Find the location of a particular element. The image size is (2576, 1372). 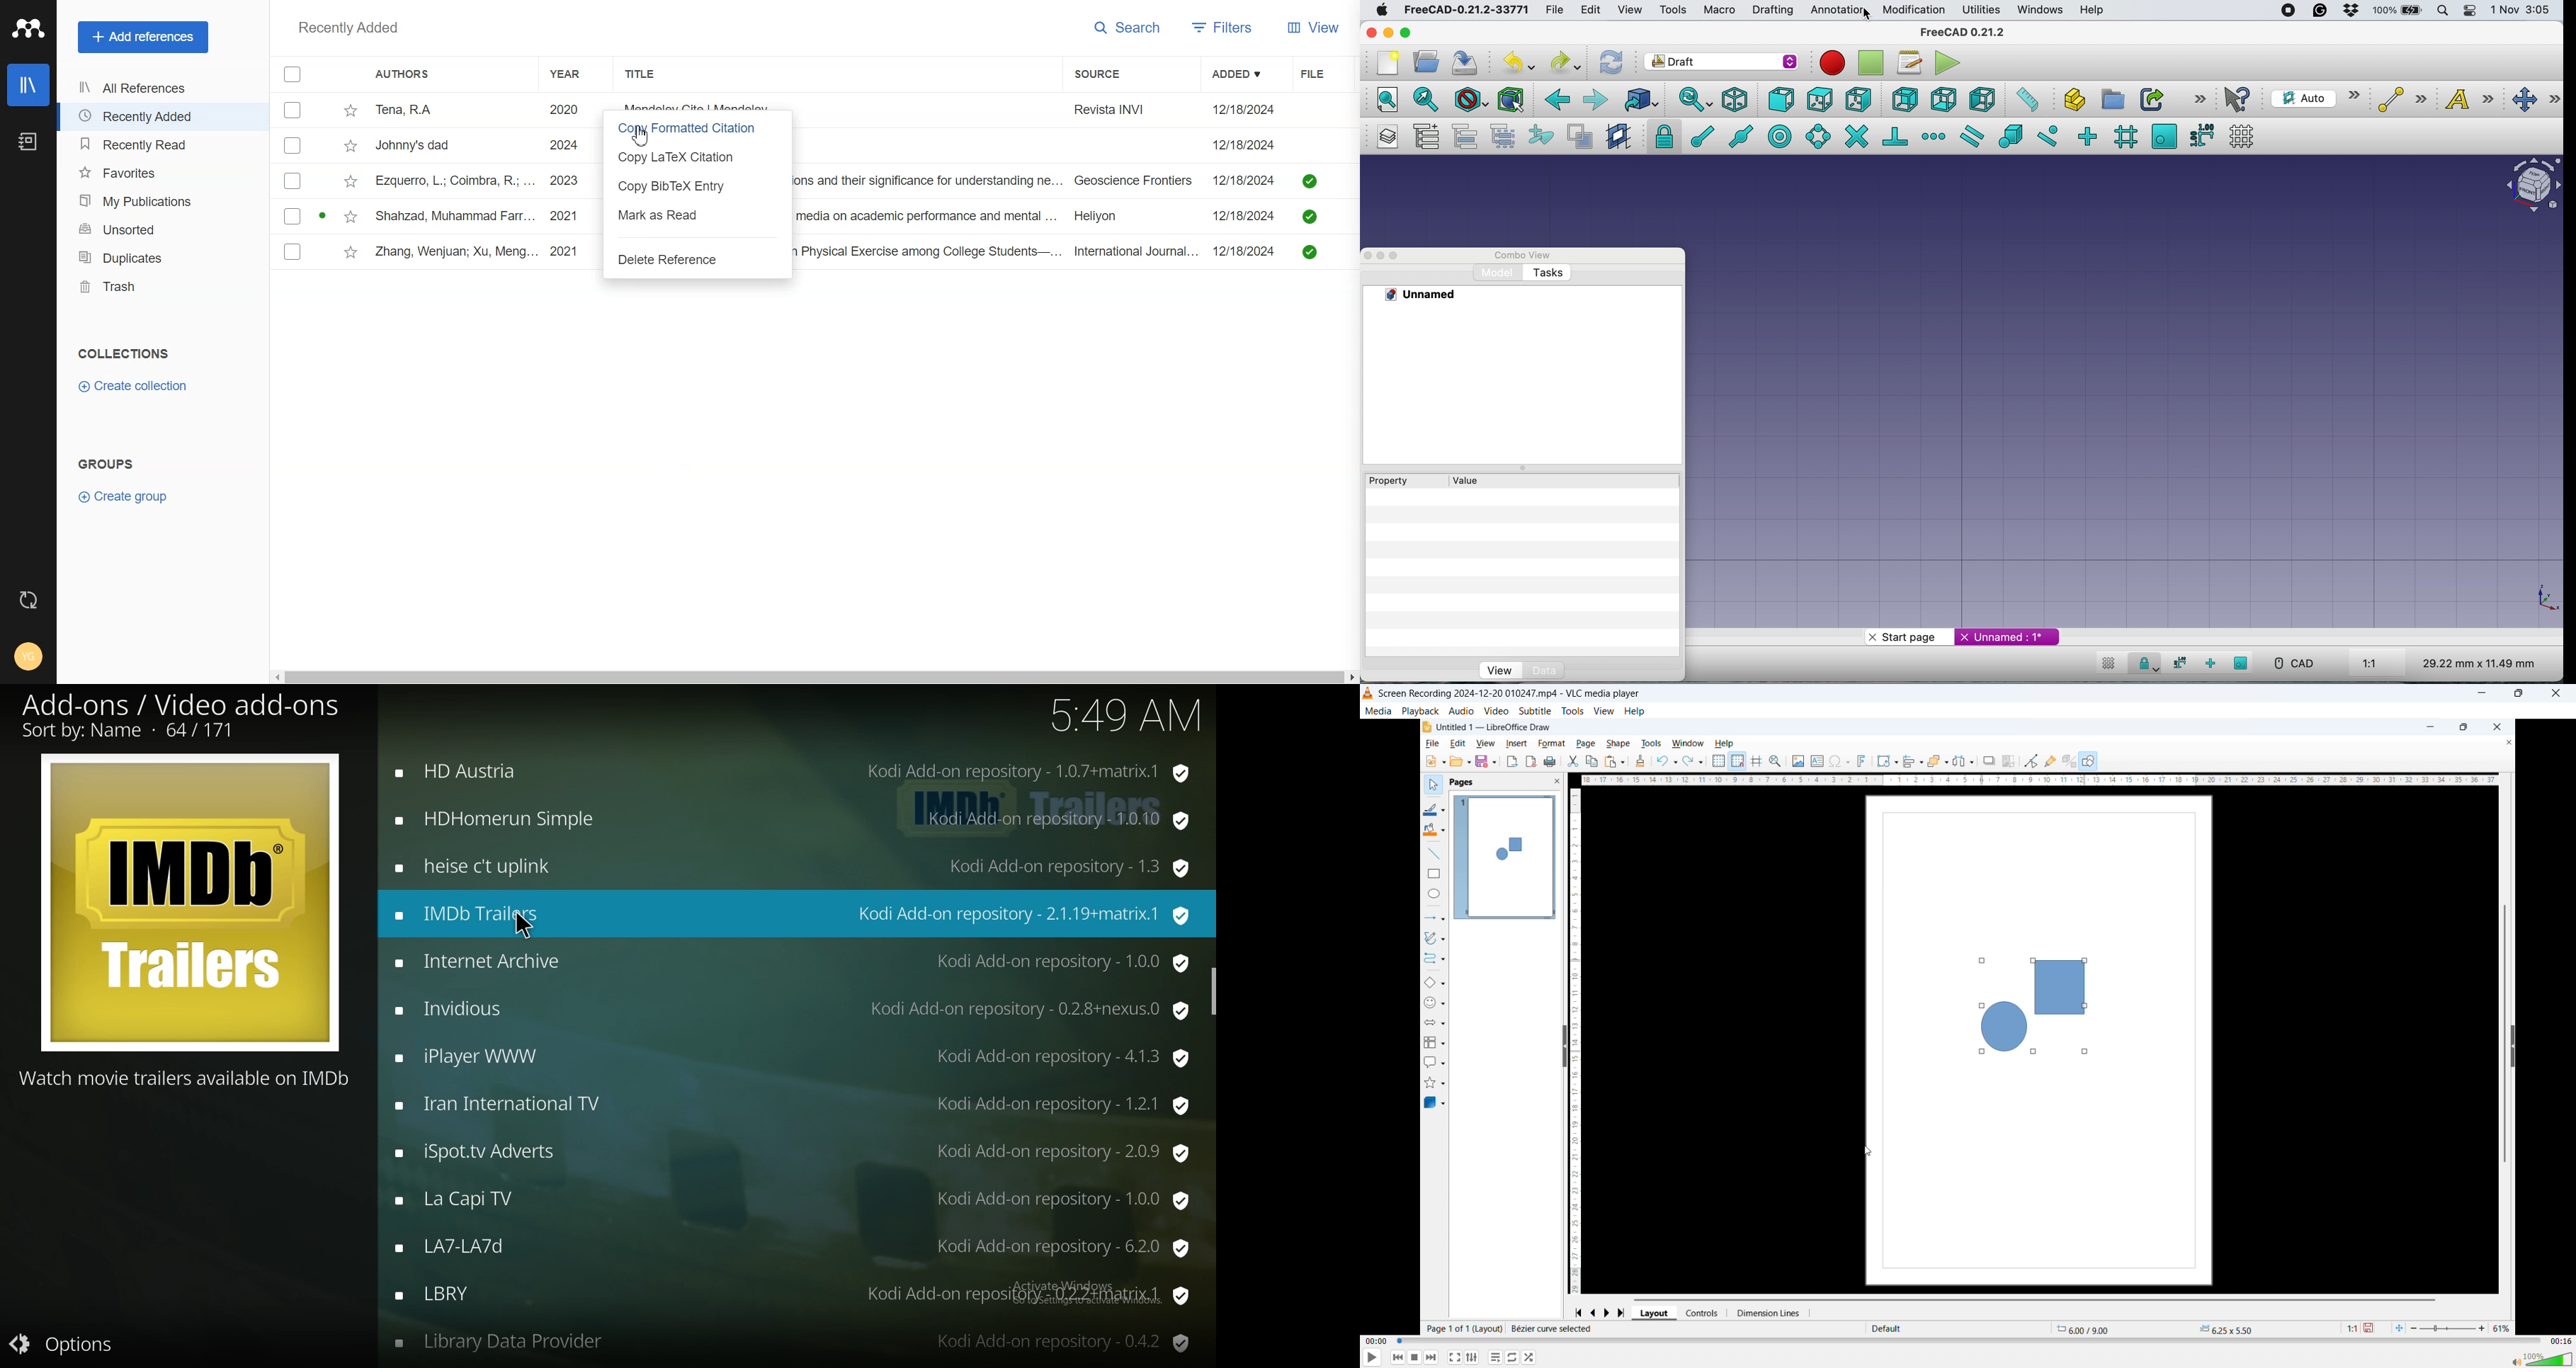

add on is located at coordinates (795, 820).